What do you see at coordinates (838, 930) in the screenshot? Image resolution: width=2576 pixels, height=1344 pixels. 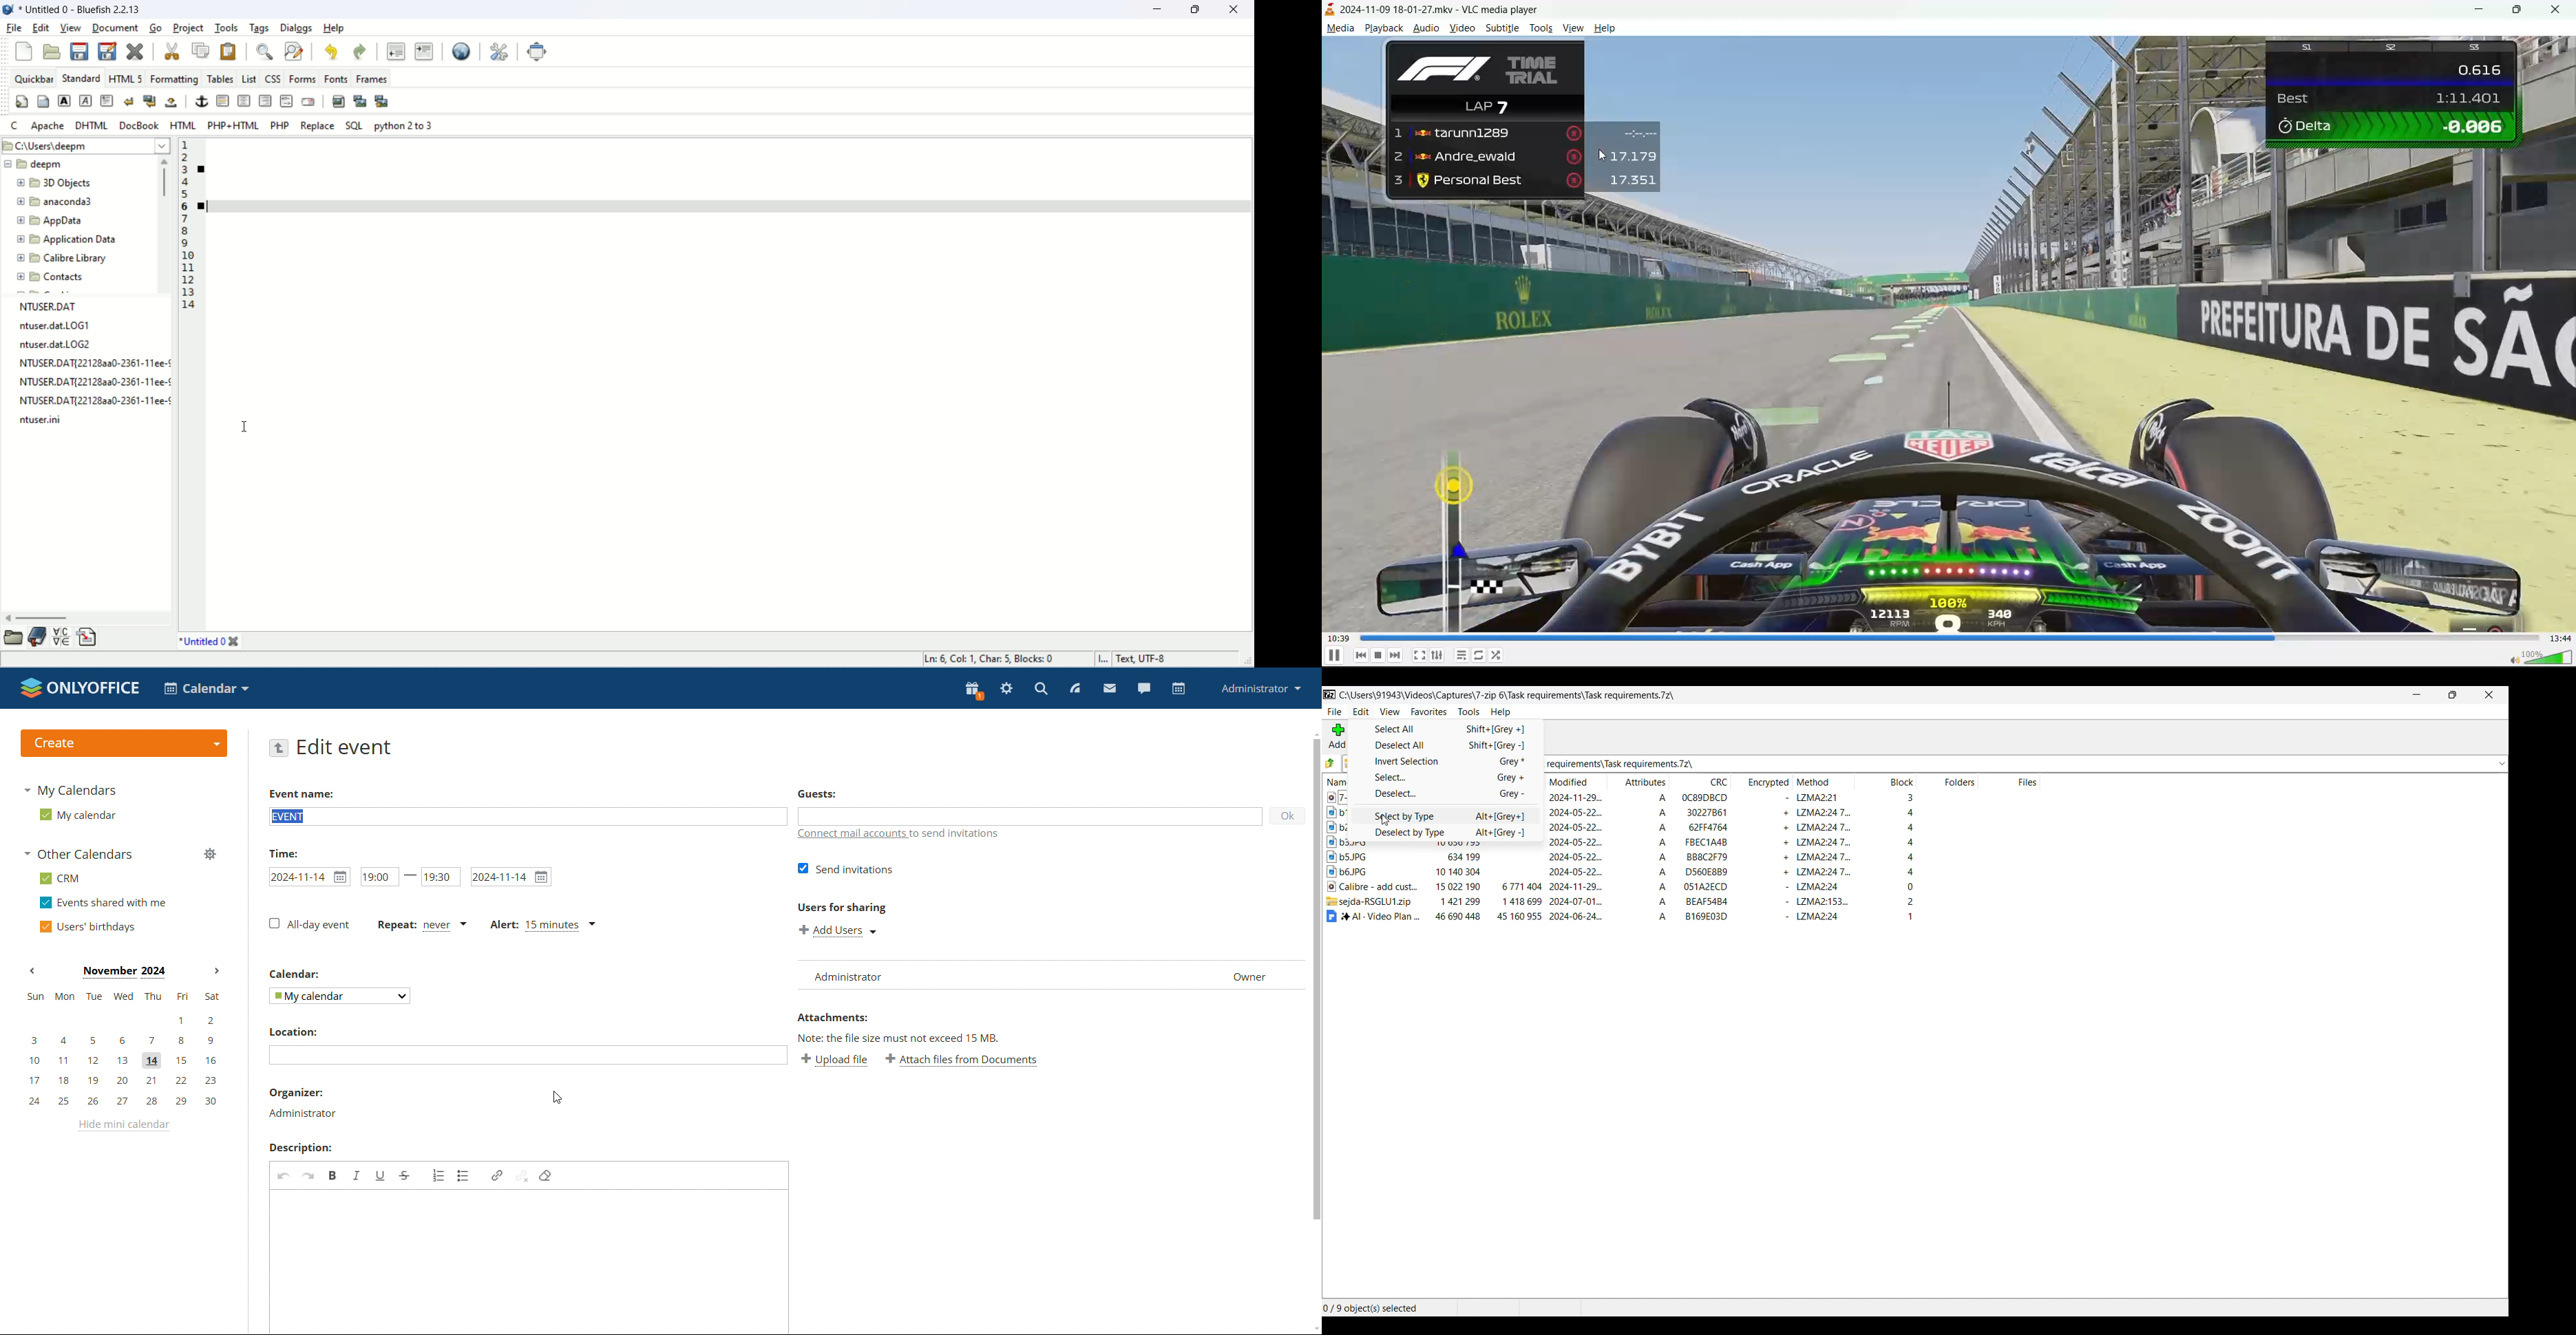 I see `add users` at bounding box center [838, 930].